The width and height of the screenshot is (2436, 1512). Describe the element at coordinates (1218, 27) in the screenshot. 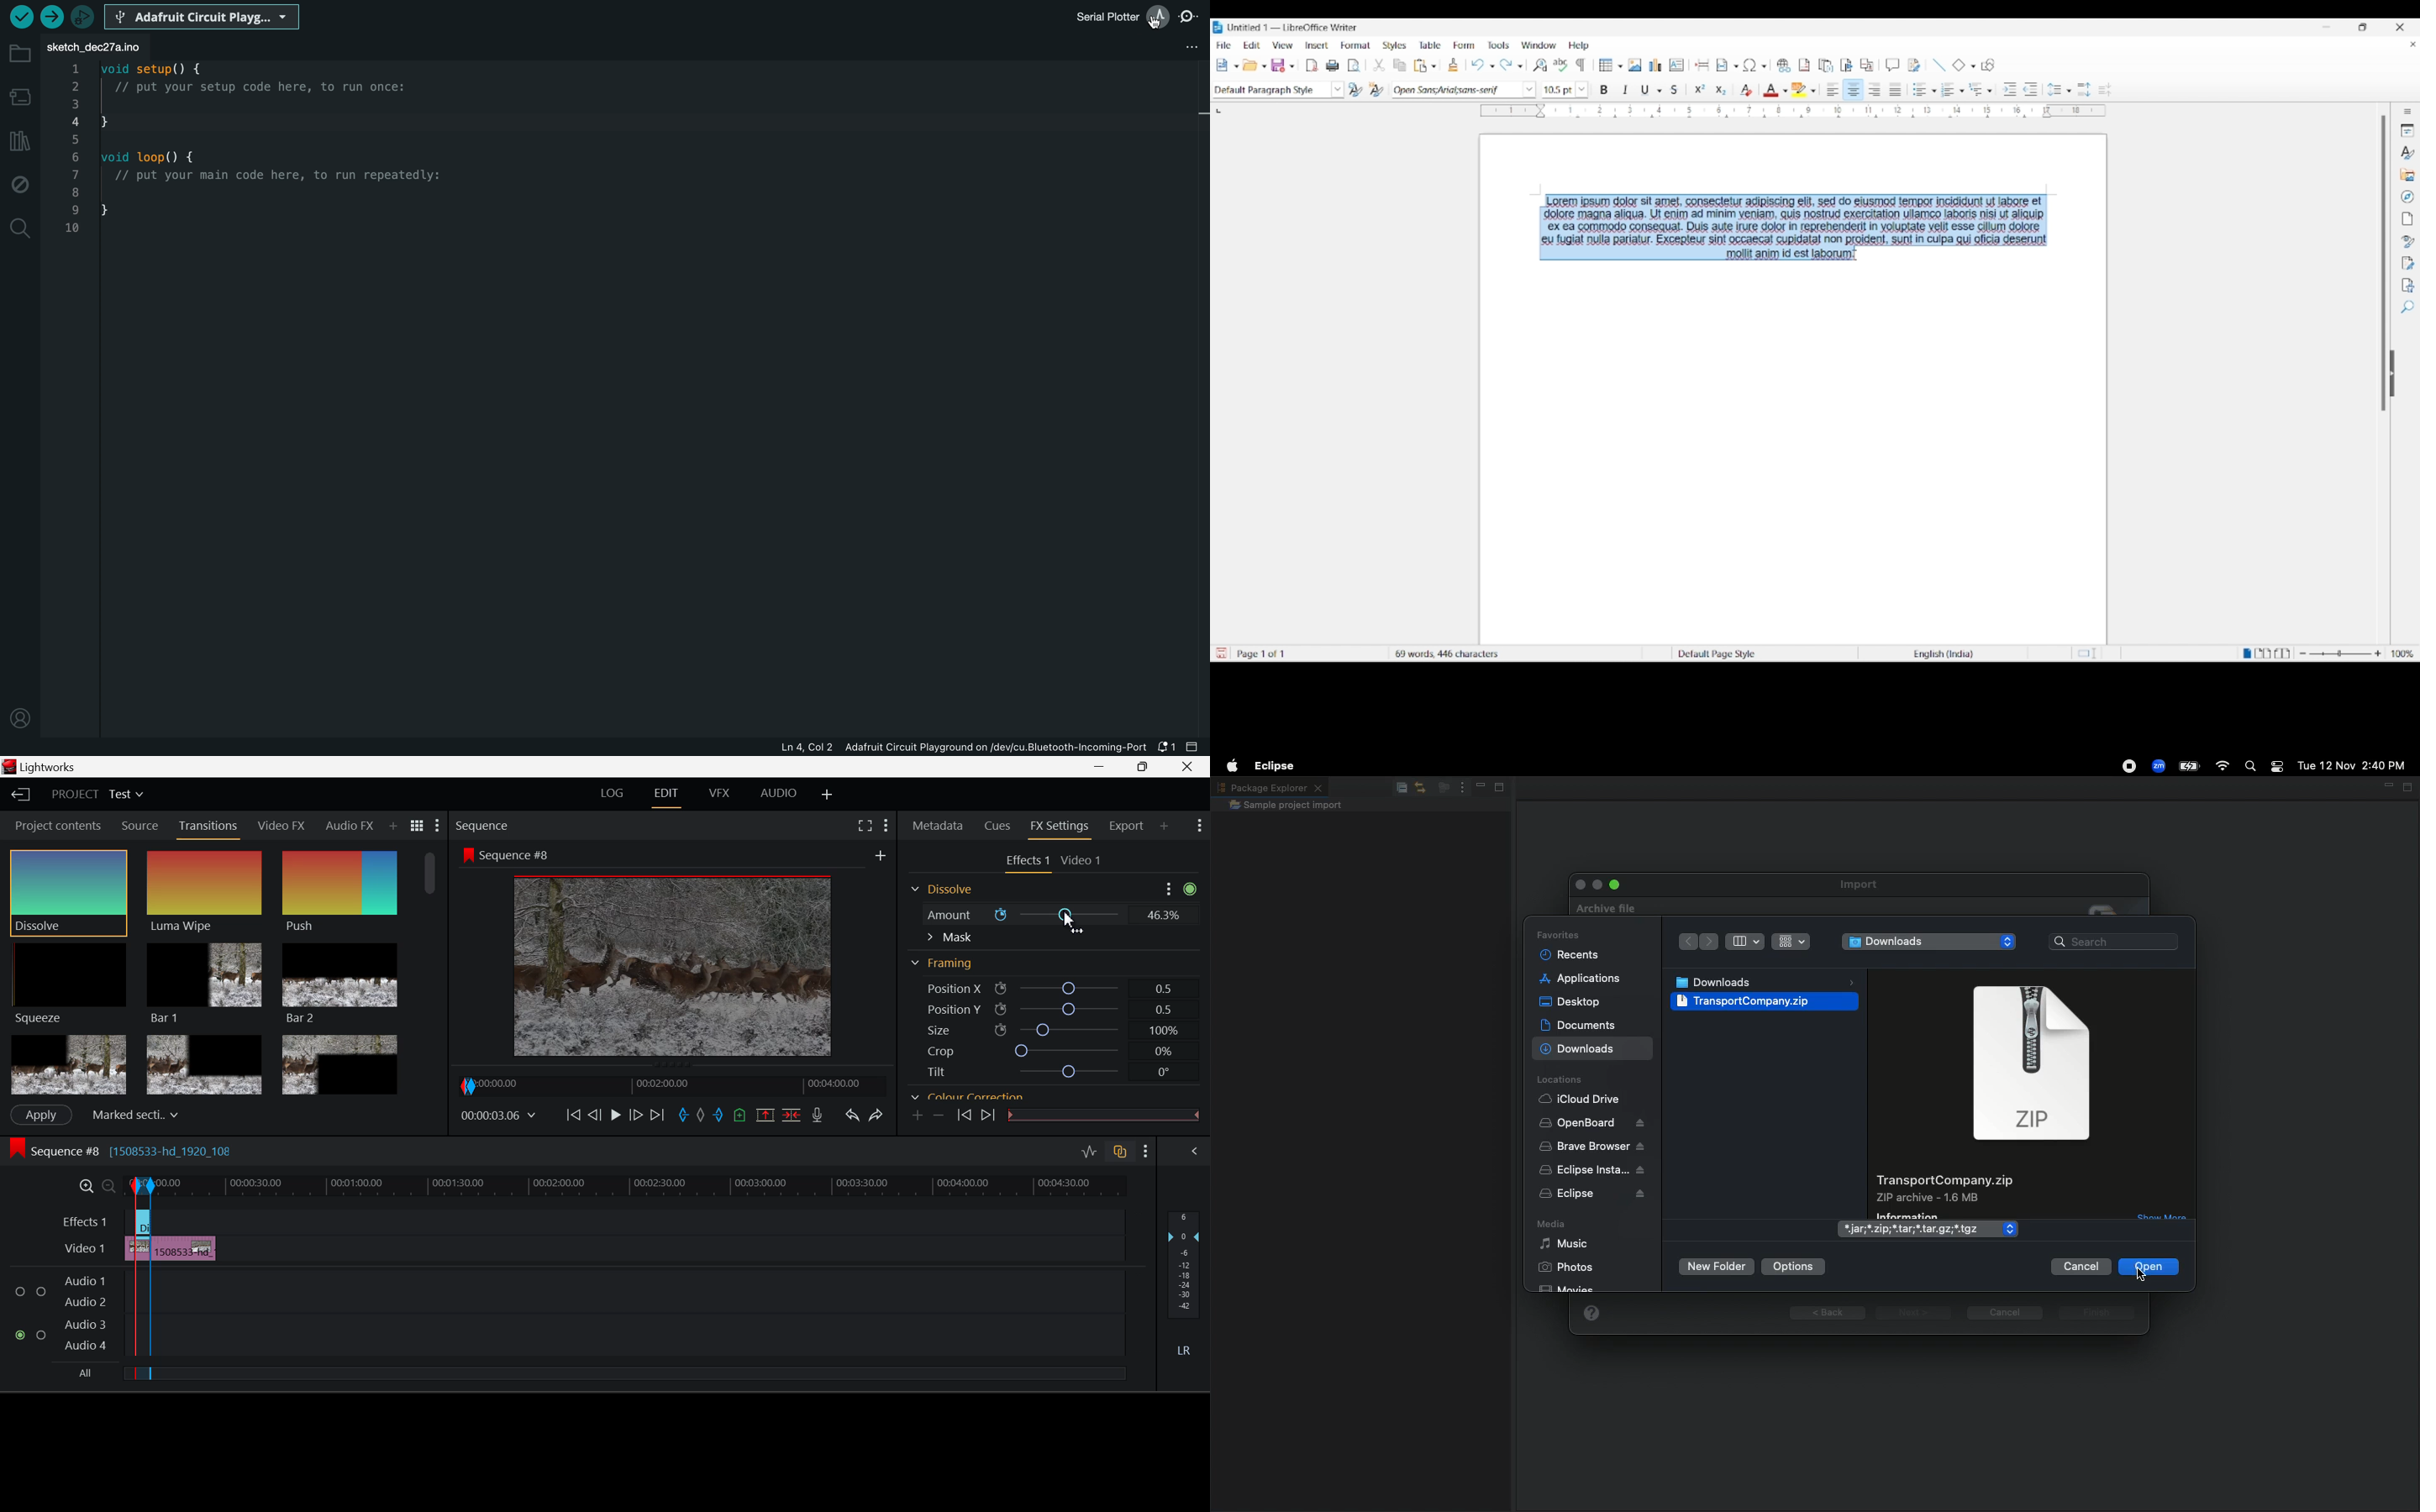

I see `Software logo` at that location.